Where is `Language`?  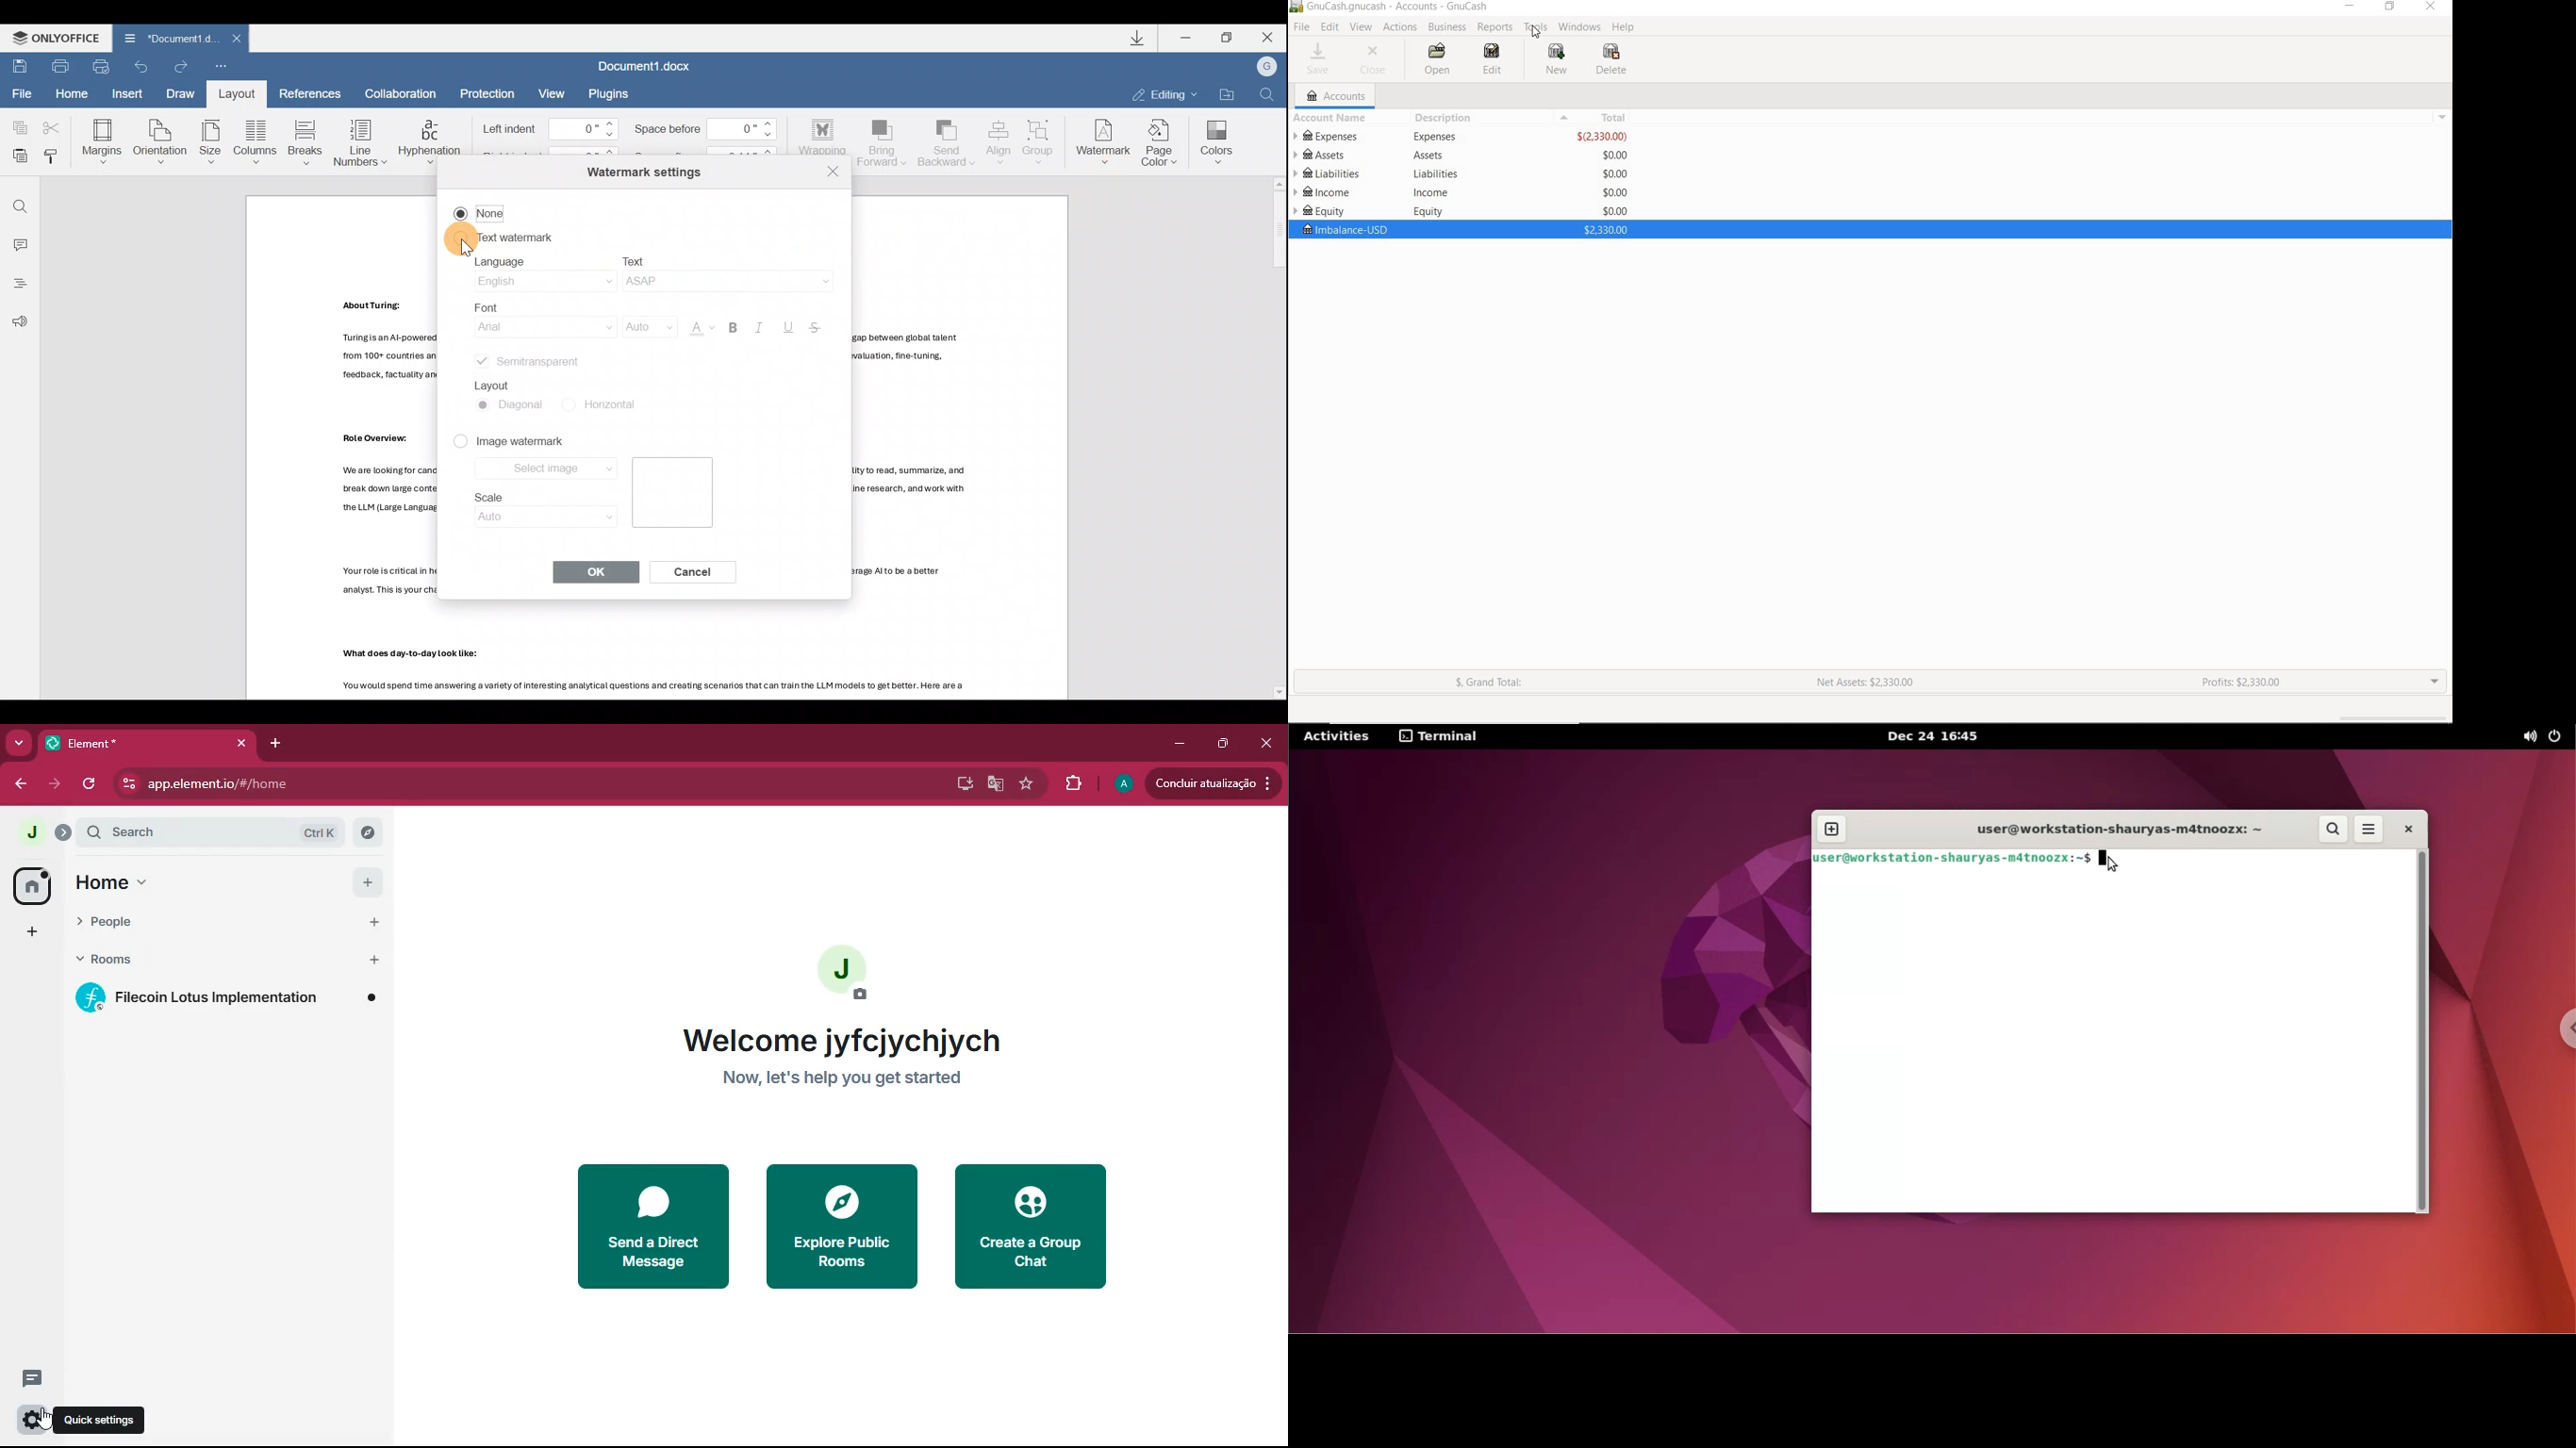
Language is located at coordinates (539, 272).